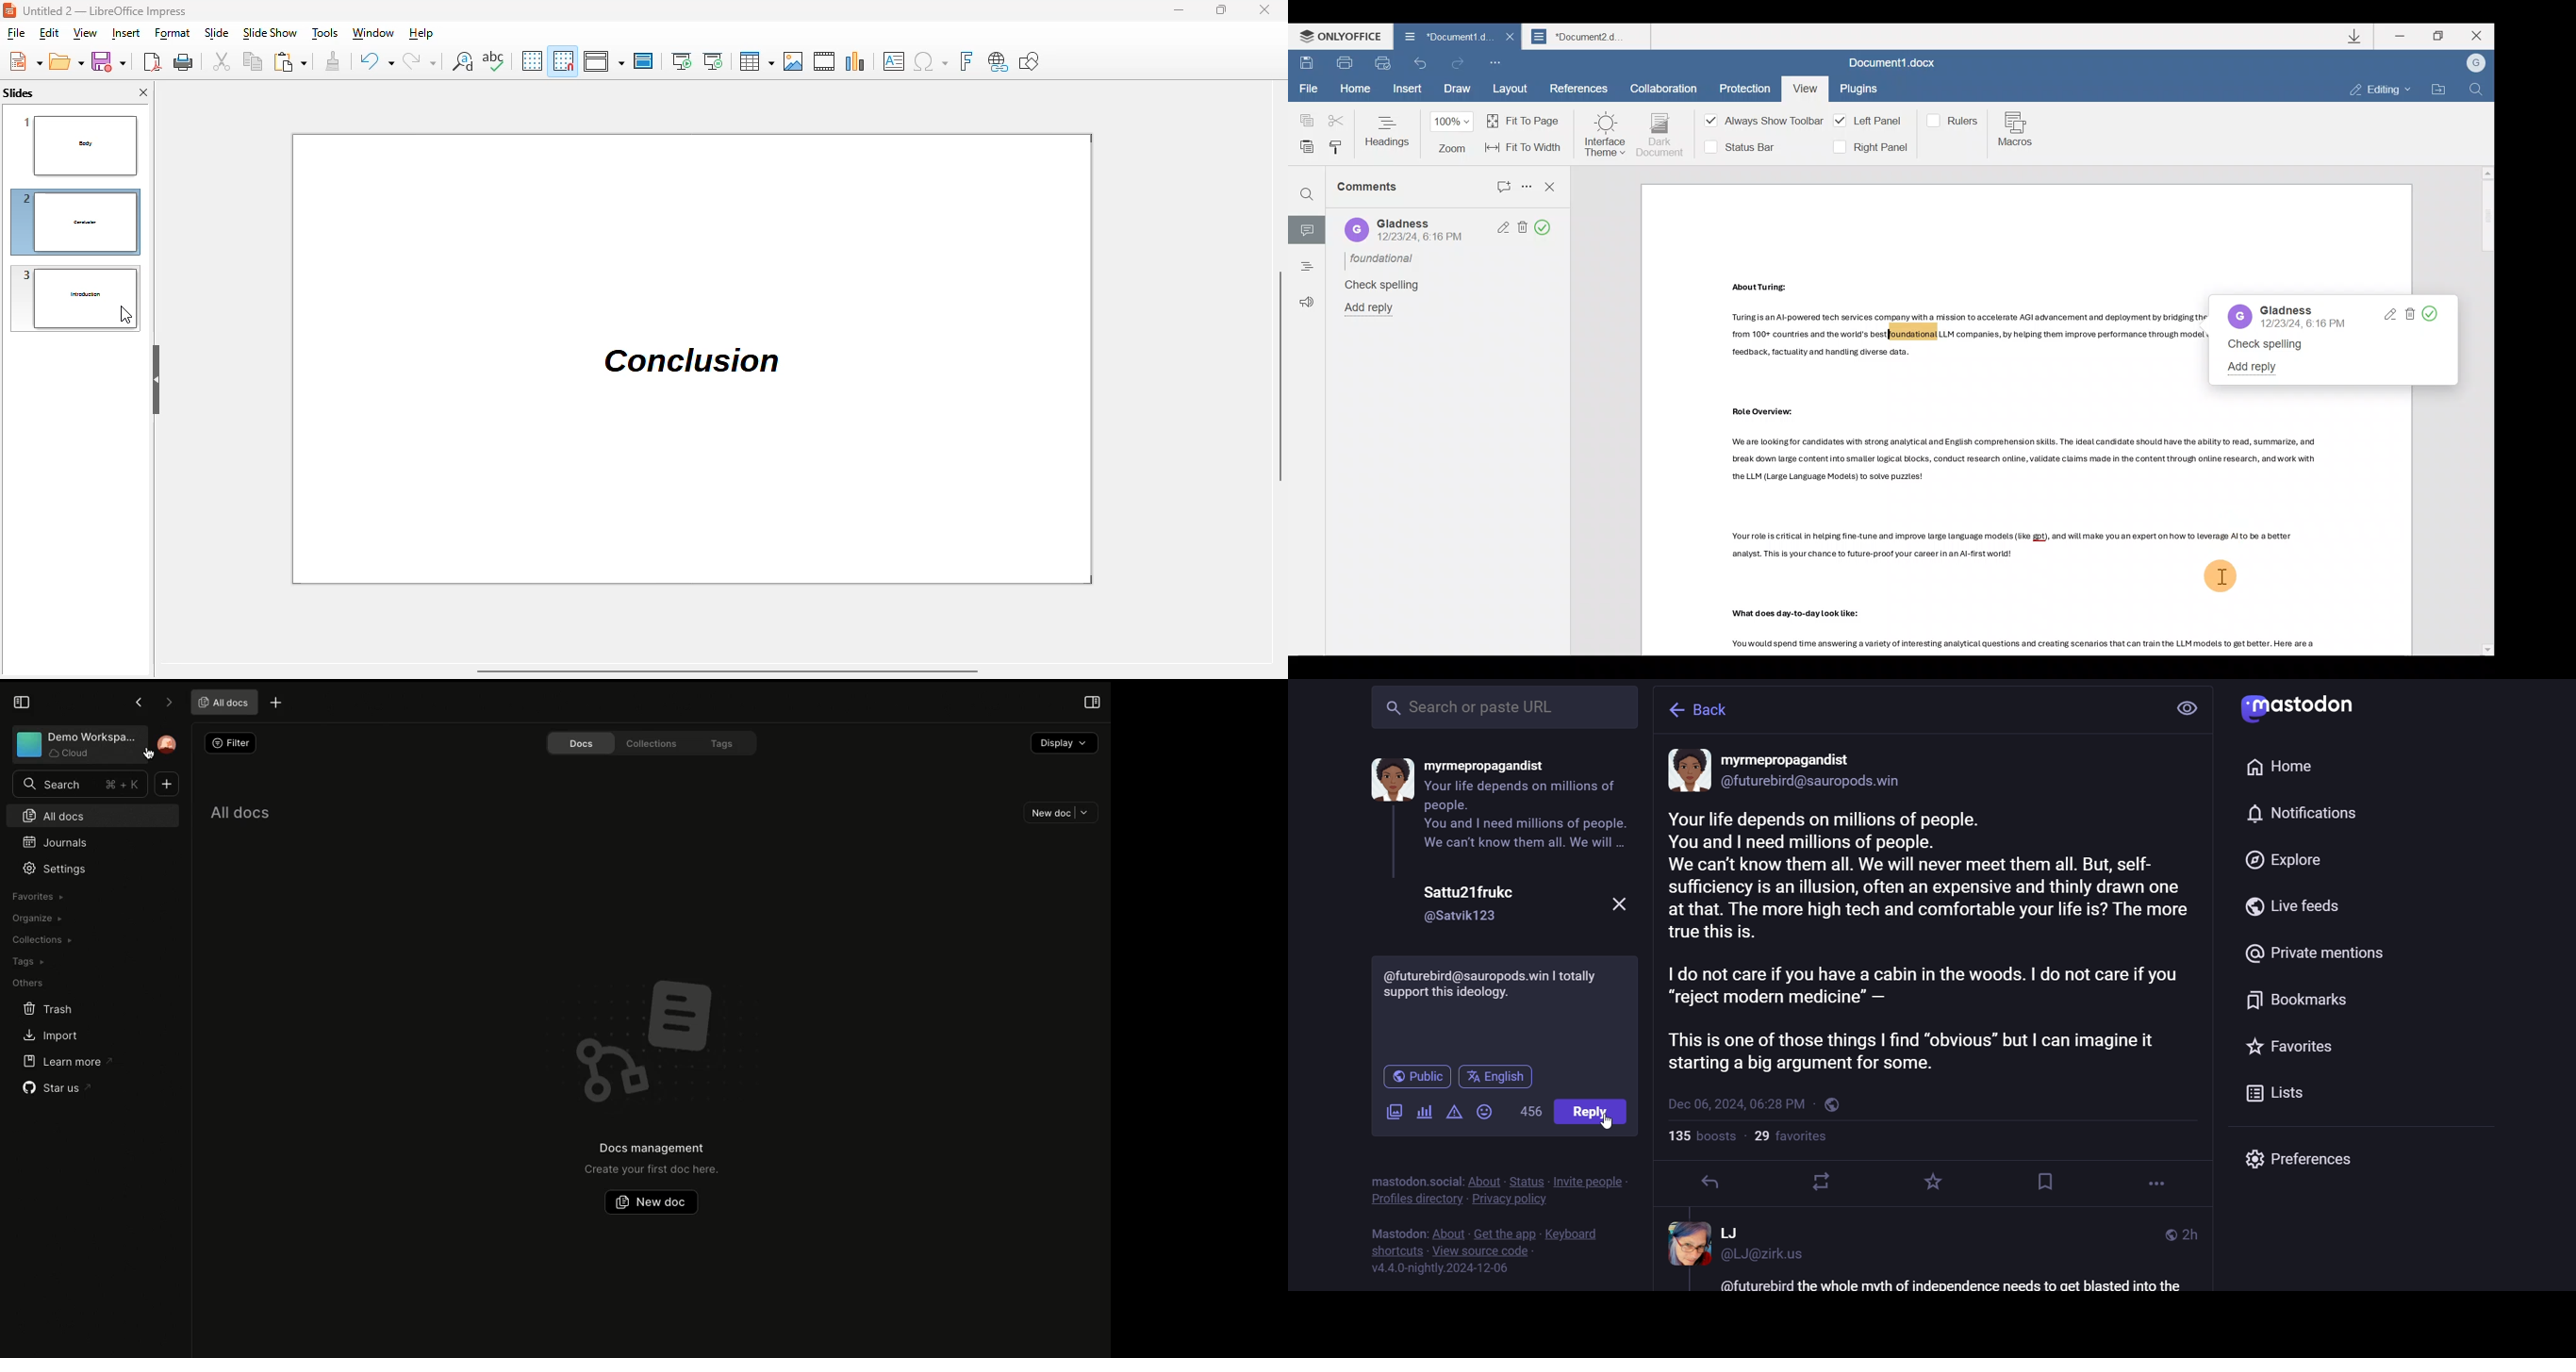  Describe the element at coordinates (1955, 119) in the screenshot. I see `Rulers` at that location.